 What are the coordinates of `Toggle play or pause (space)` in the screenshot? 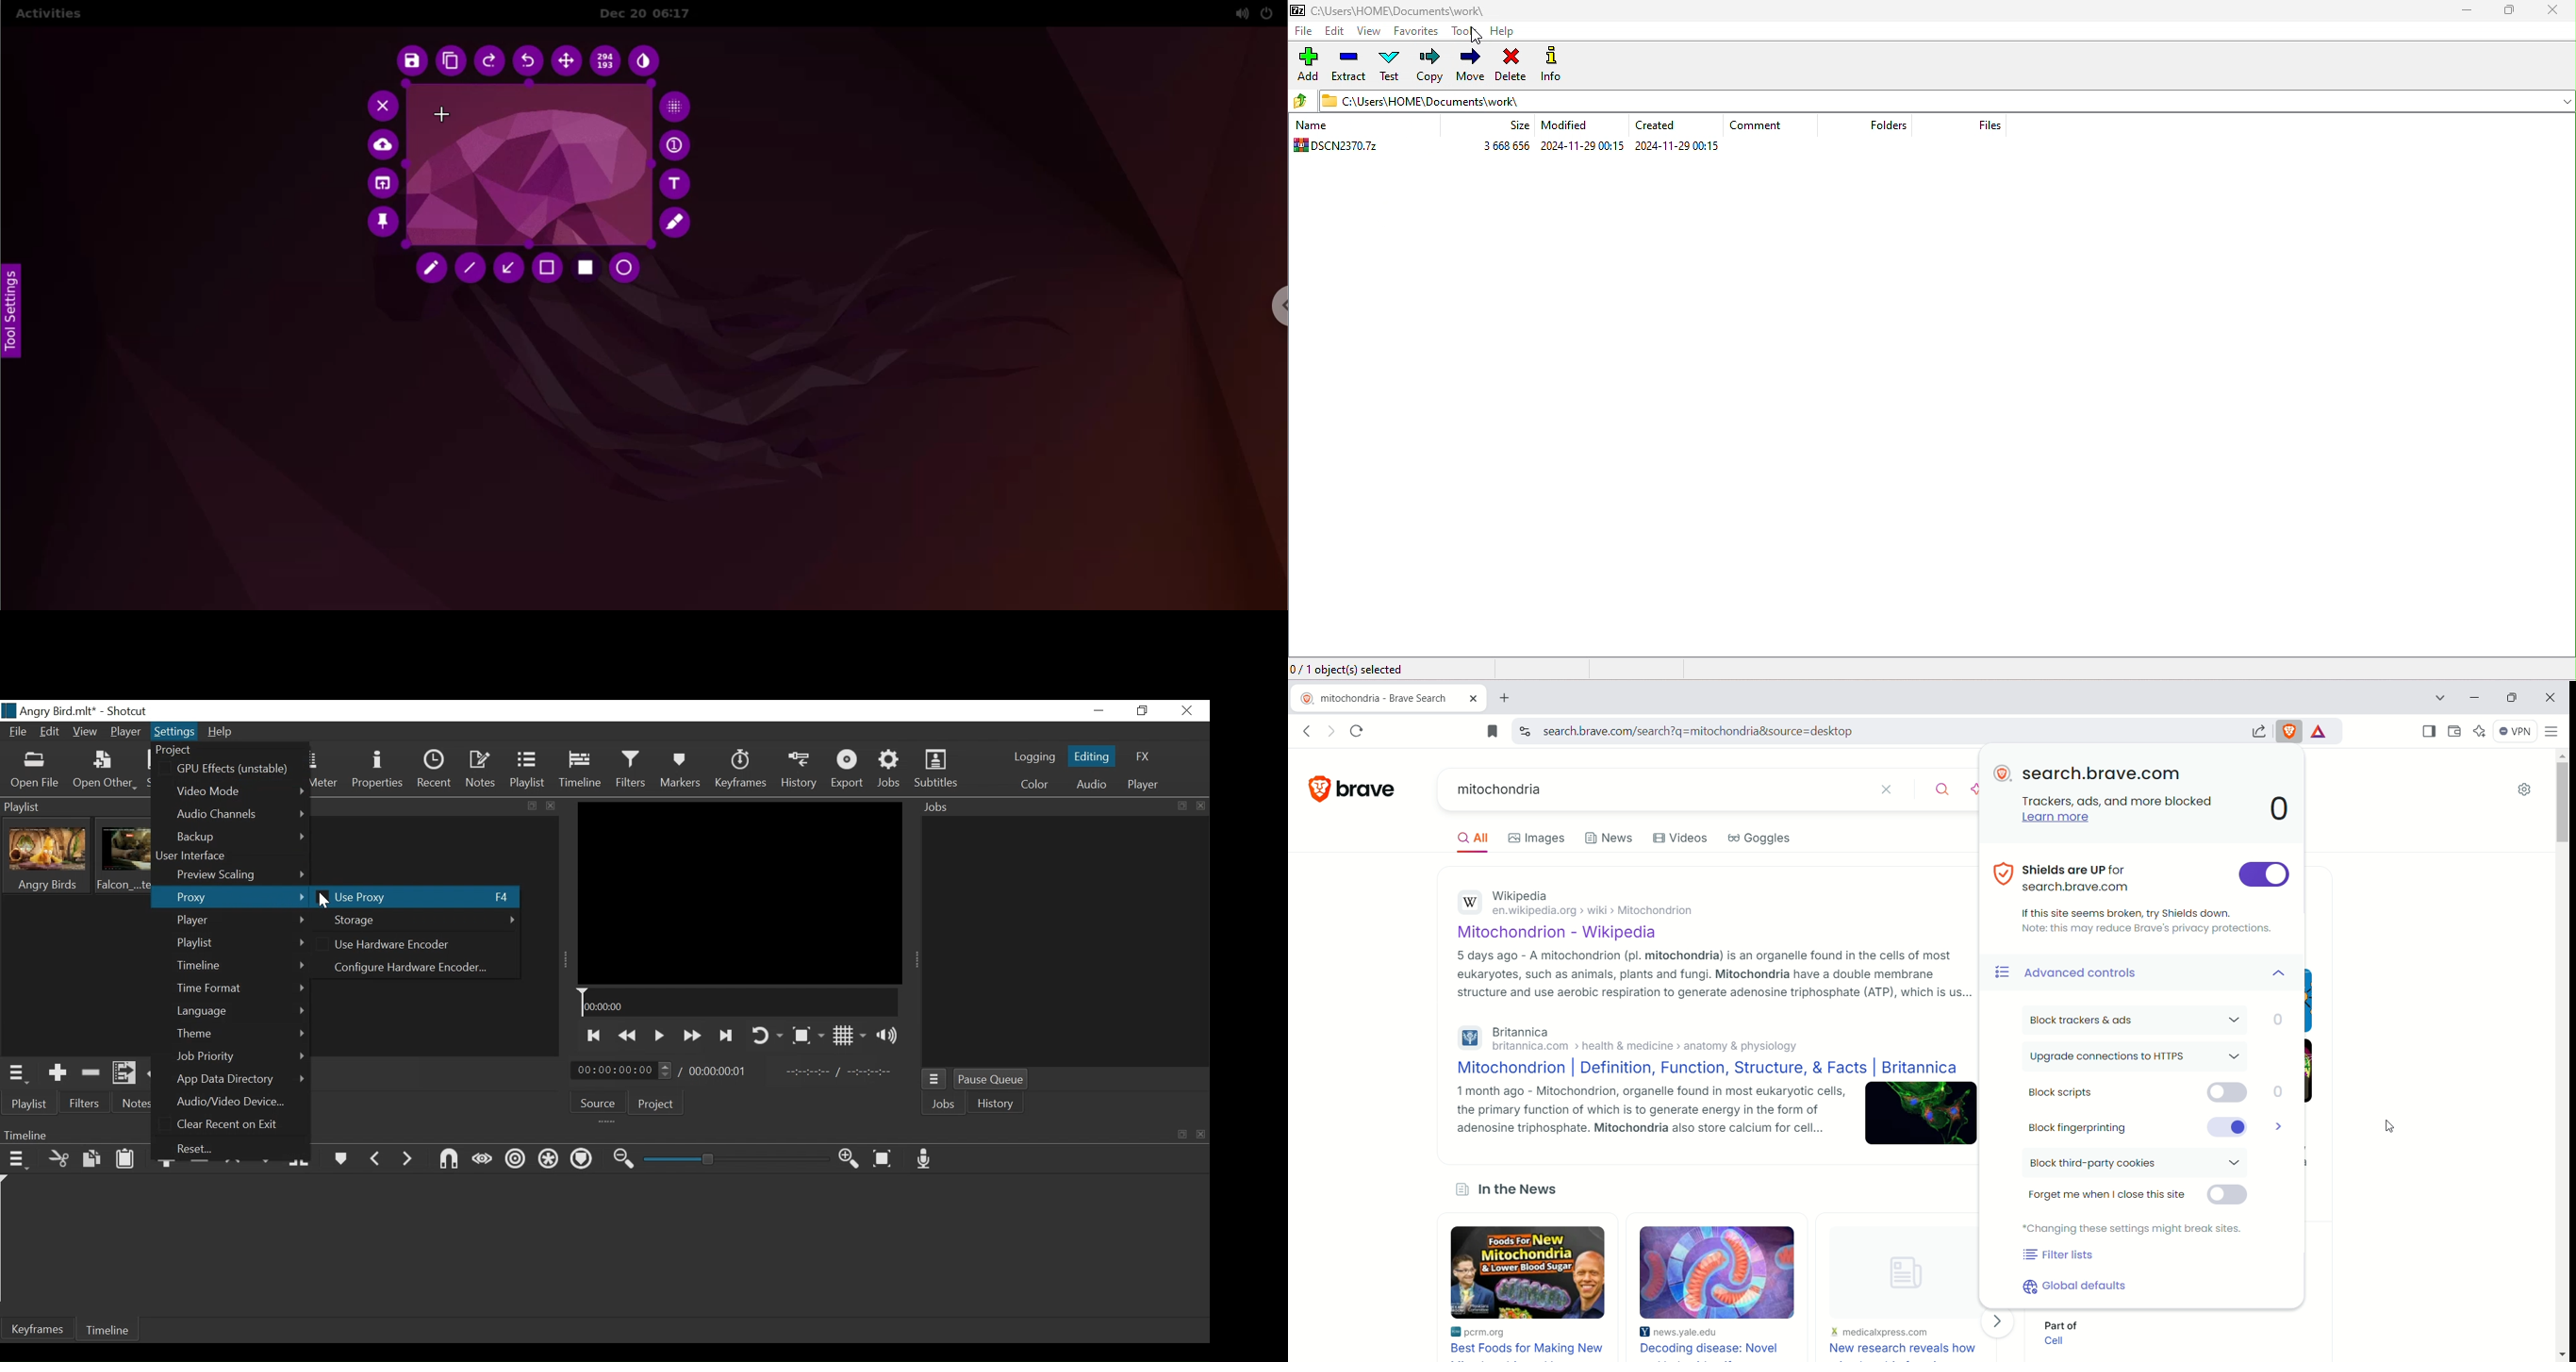 It's located at (660, 1036).